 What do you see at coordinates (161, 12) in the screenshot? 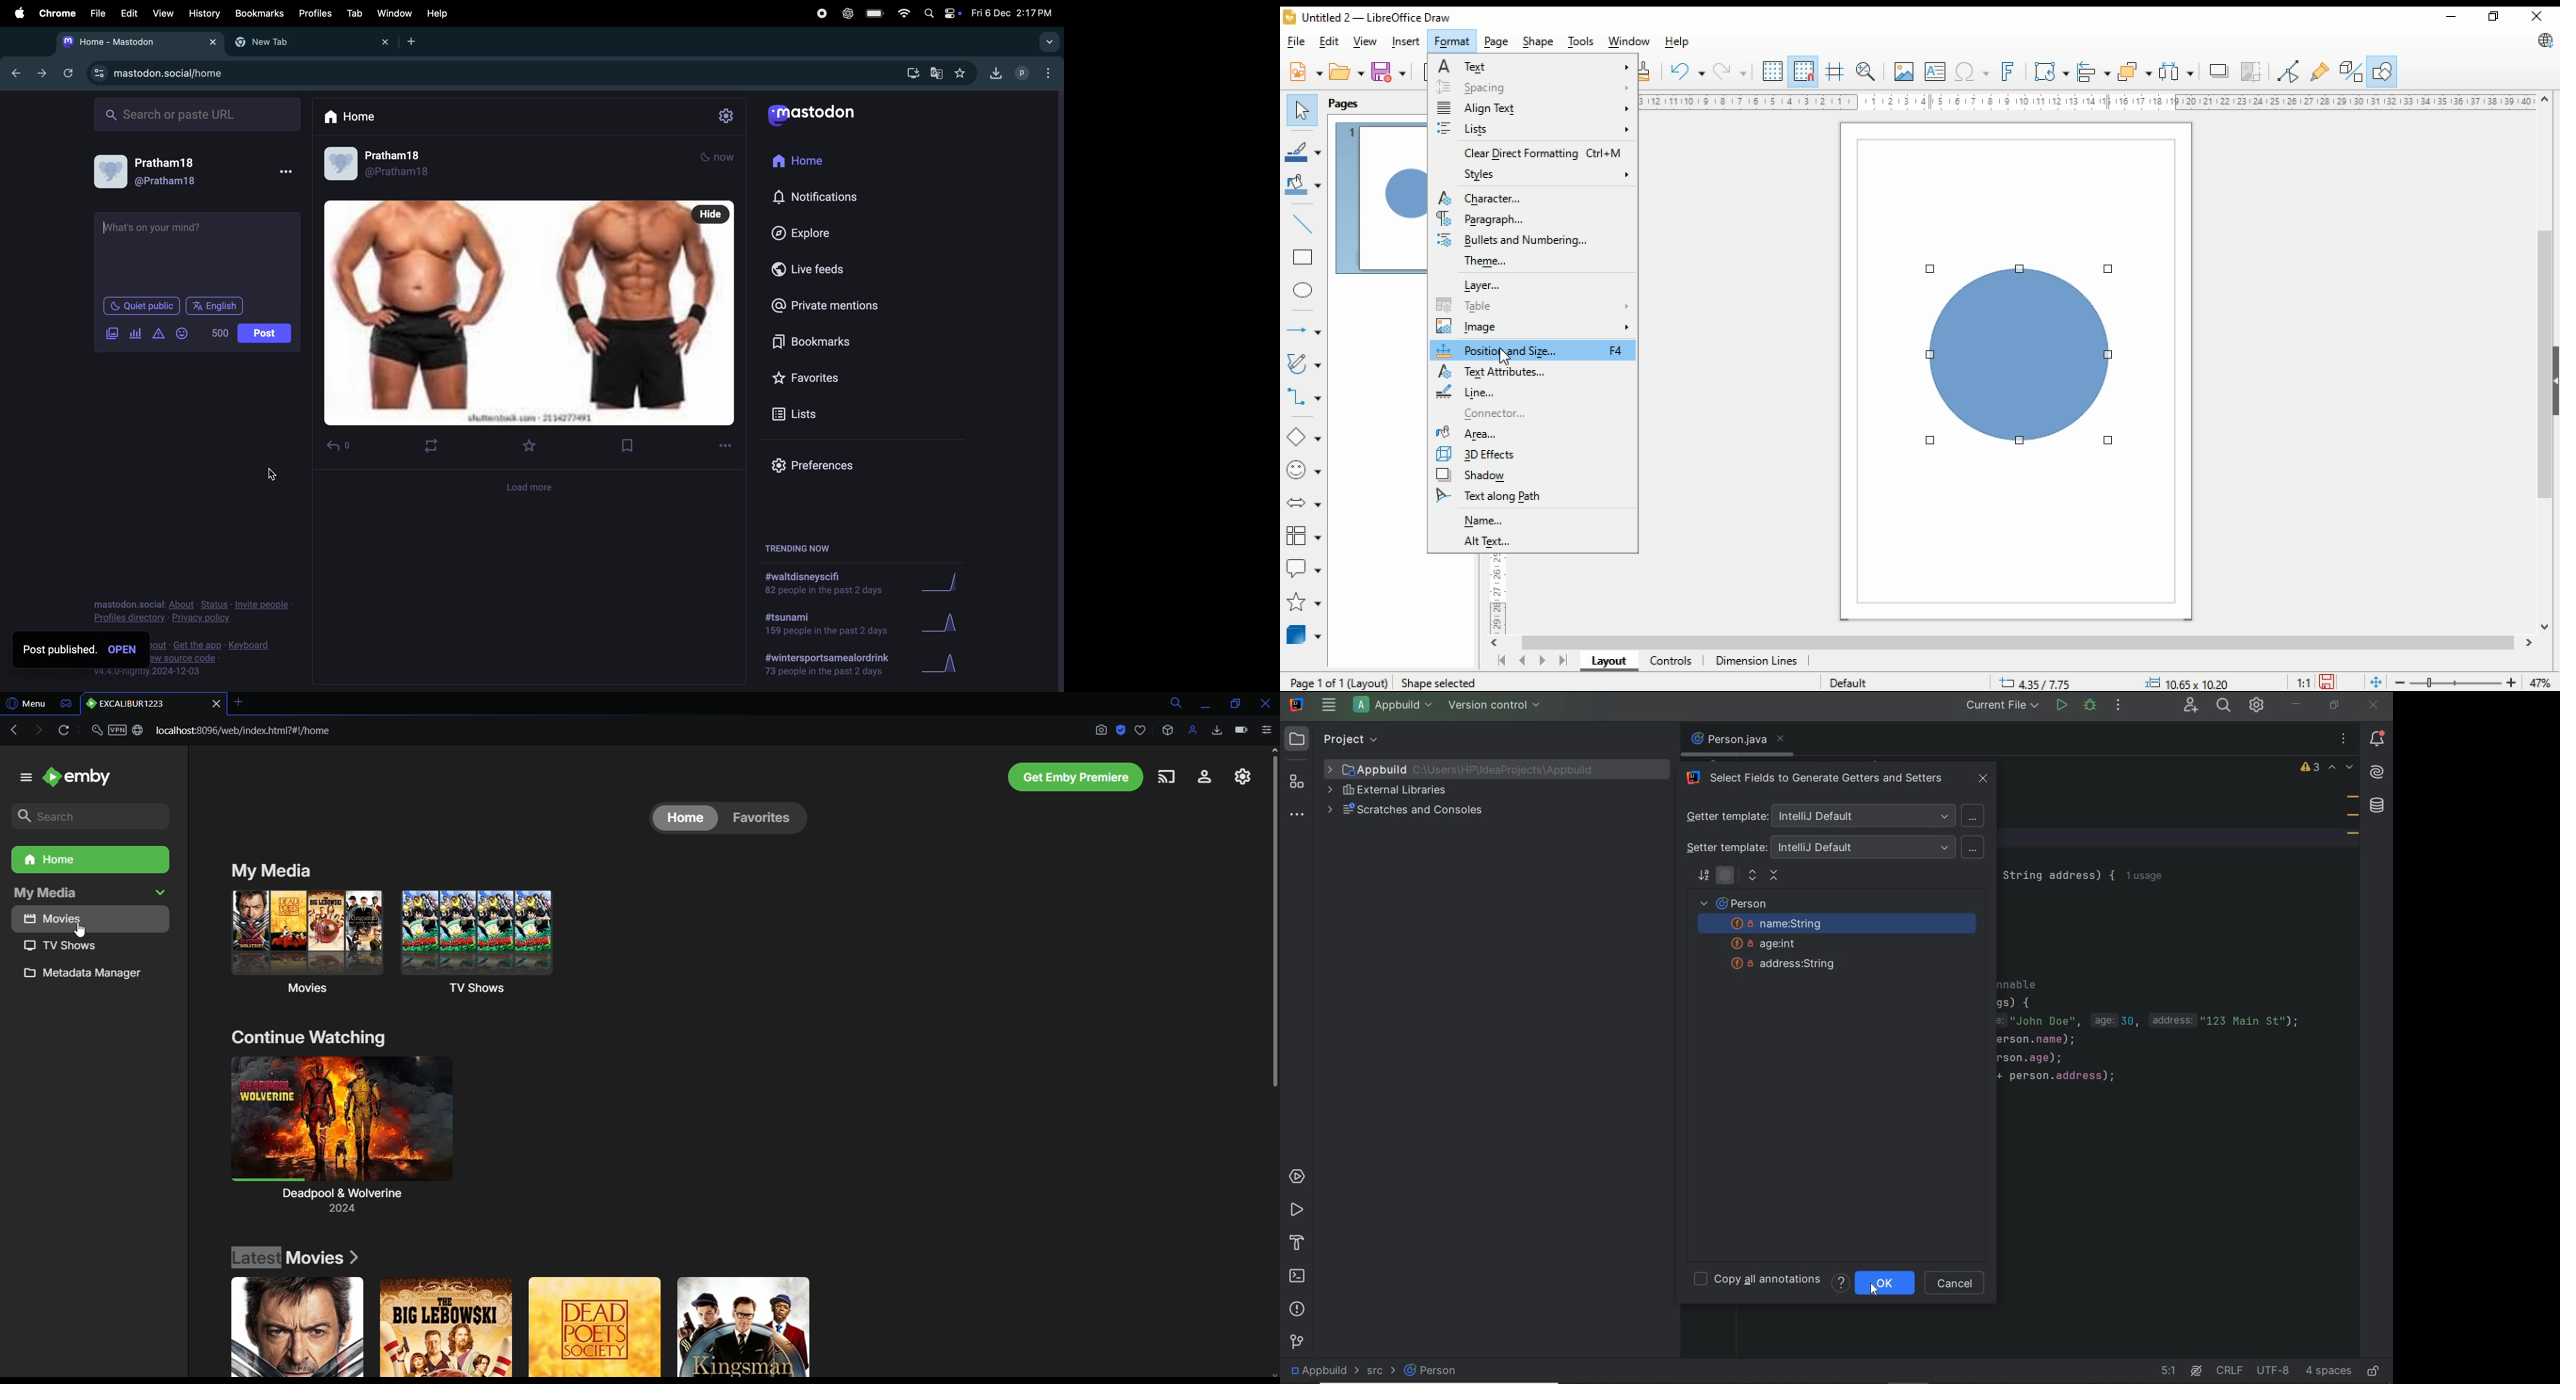
I see `view` at bounding box center [161, 12].